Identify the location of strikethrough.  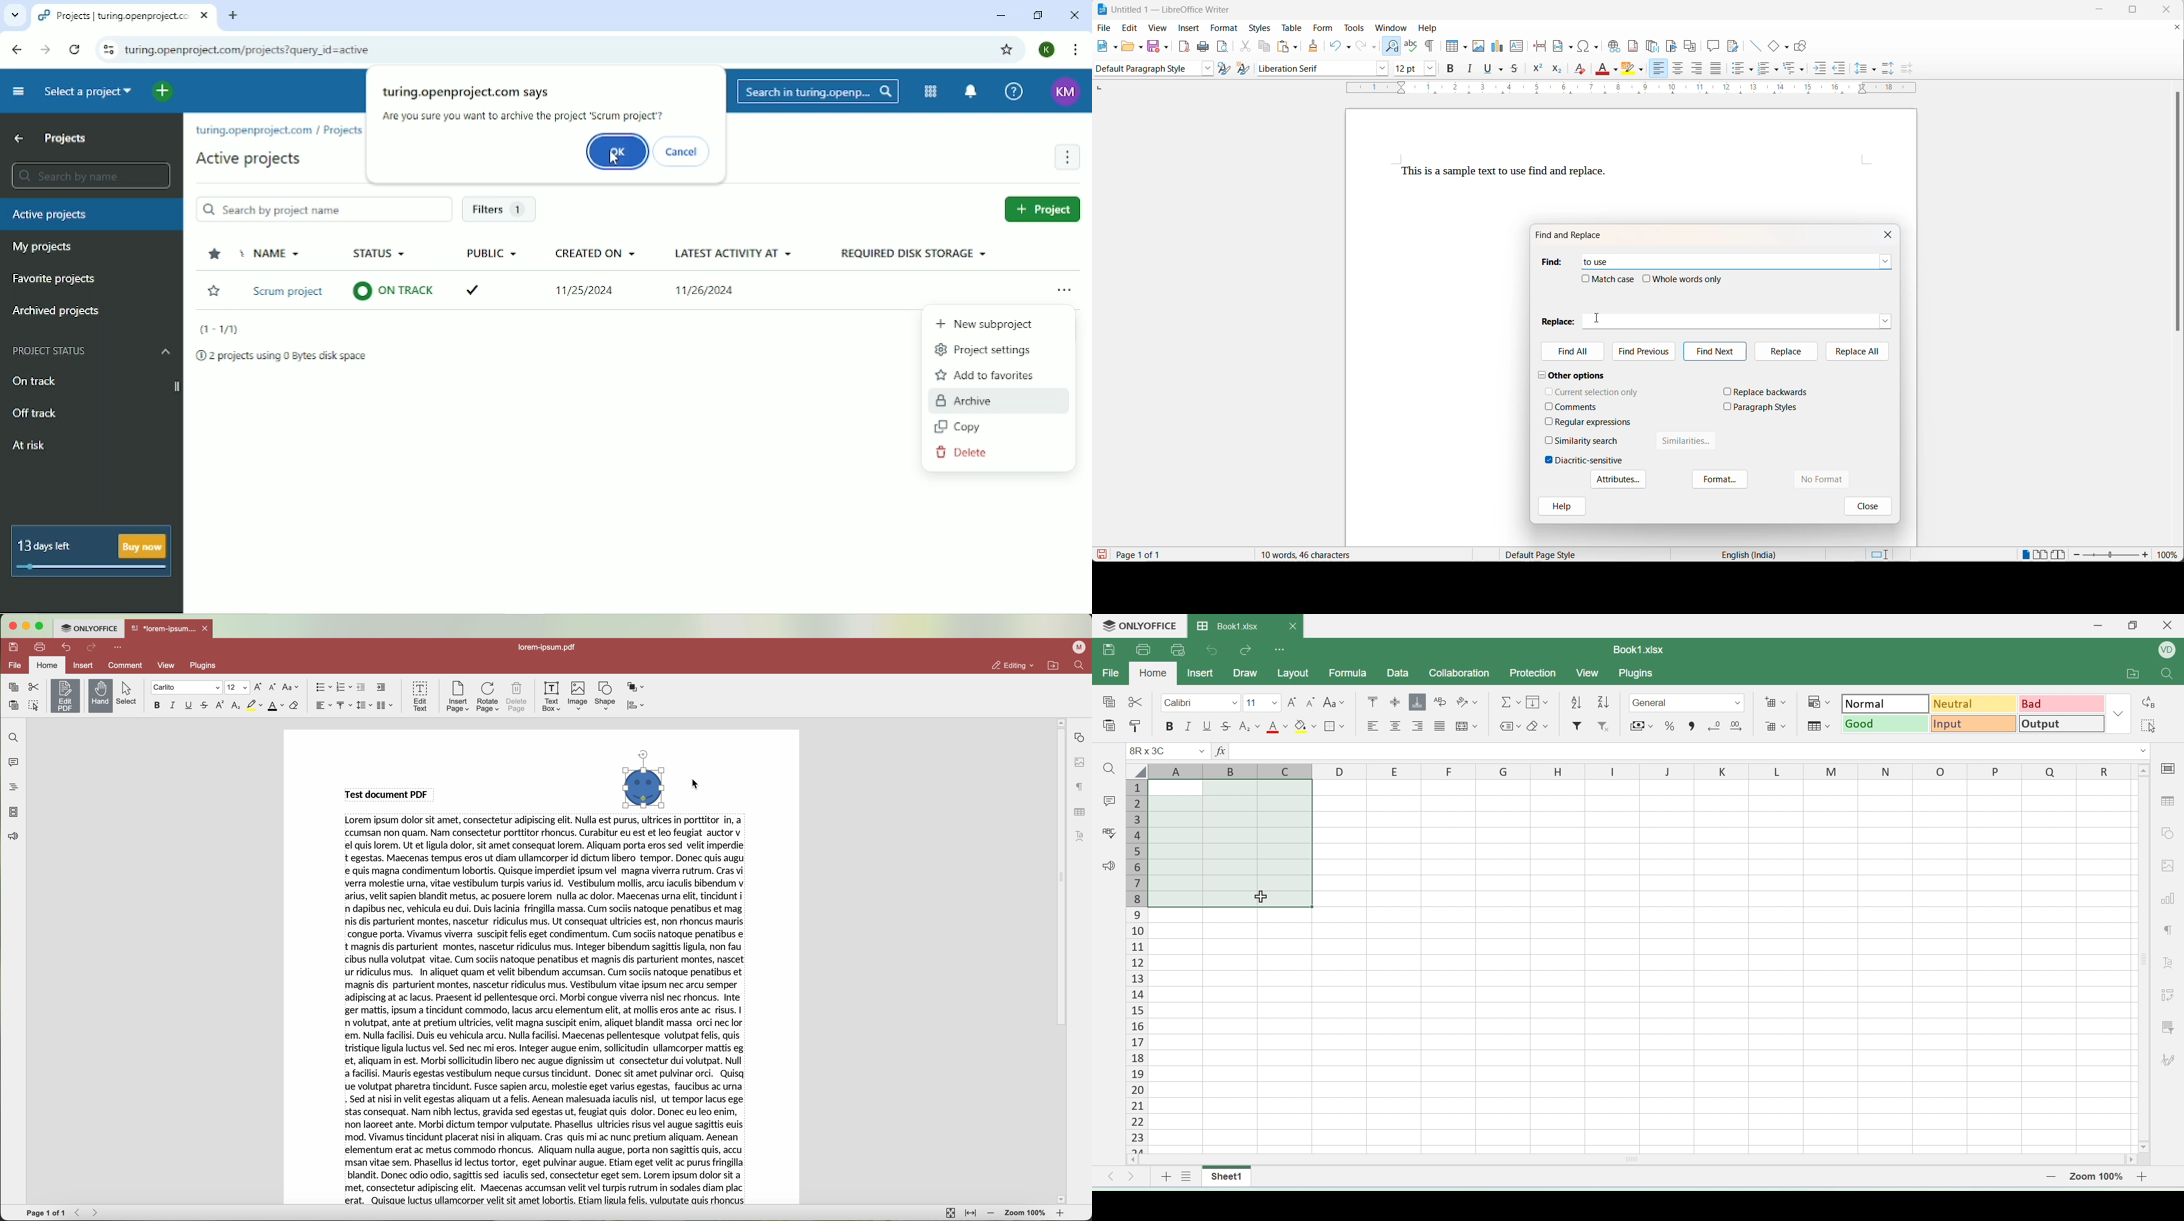
(1226, 725).